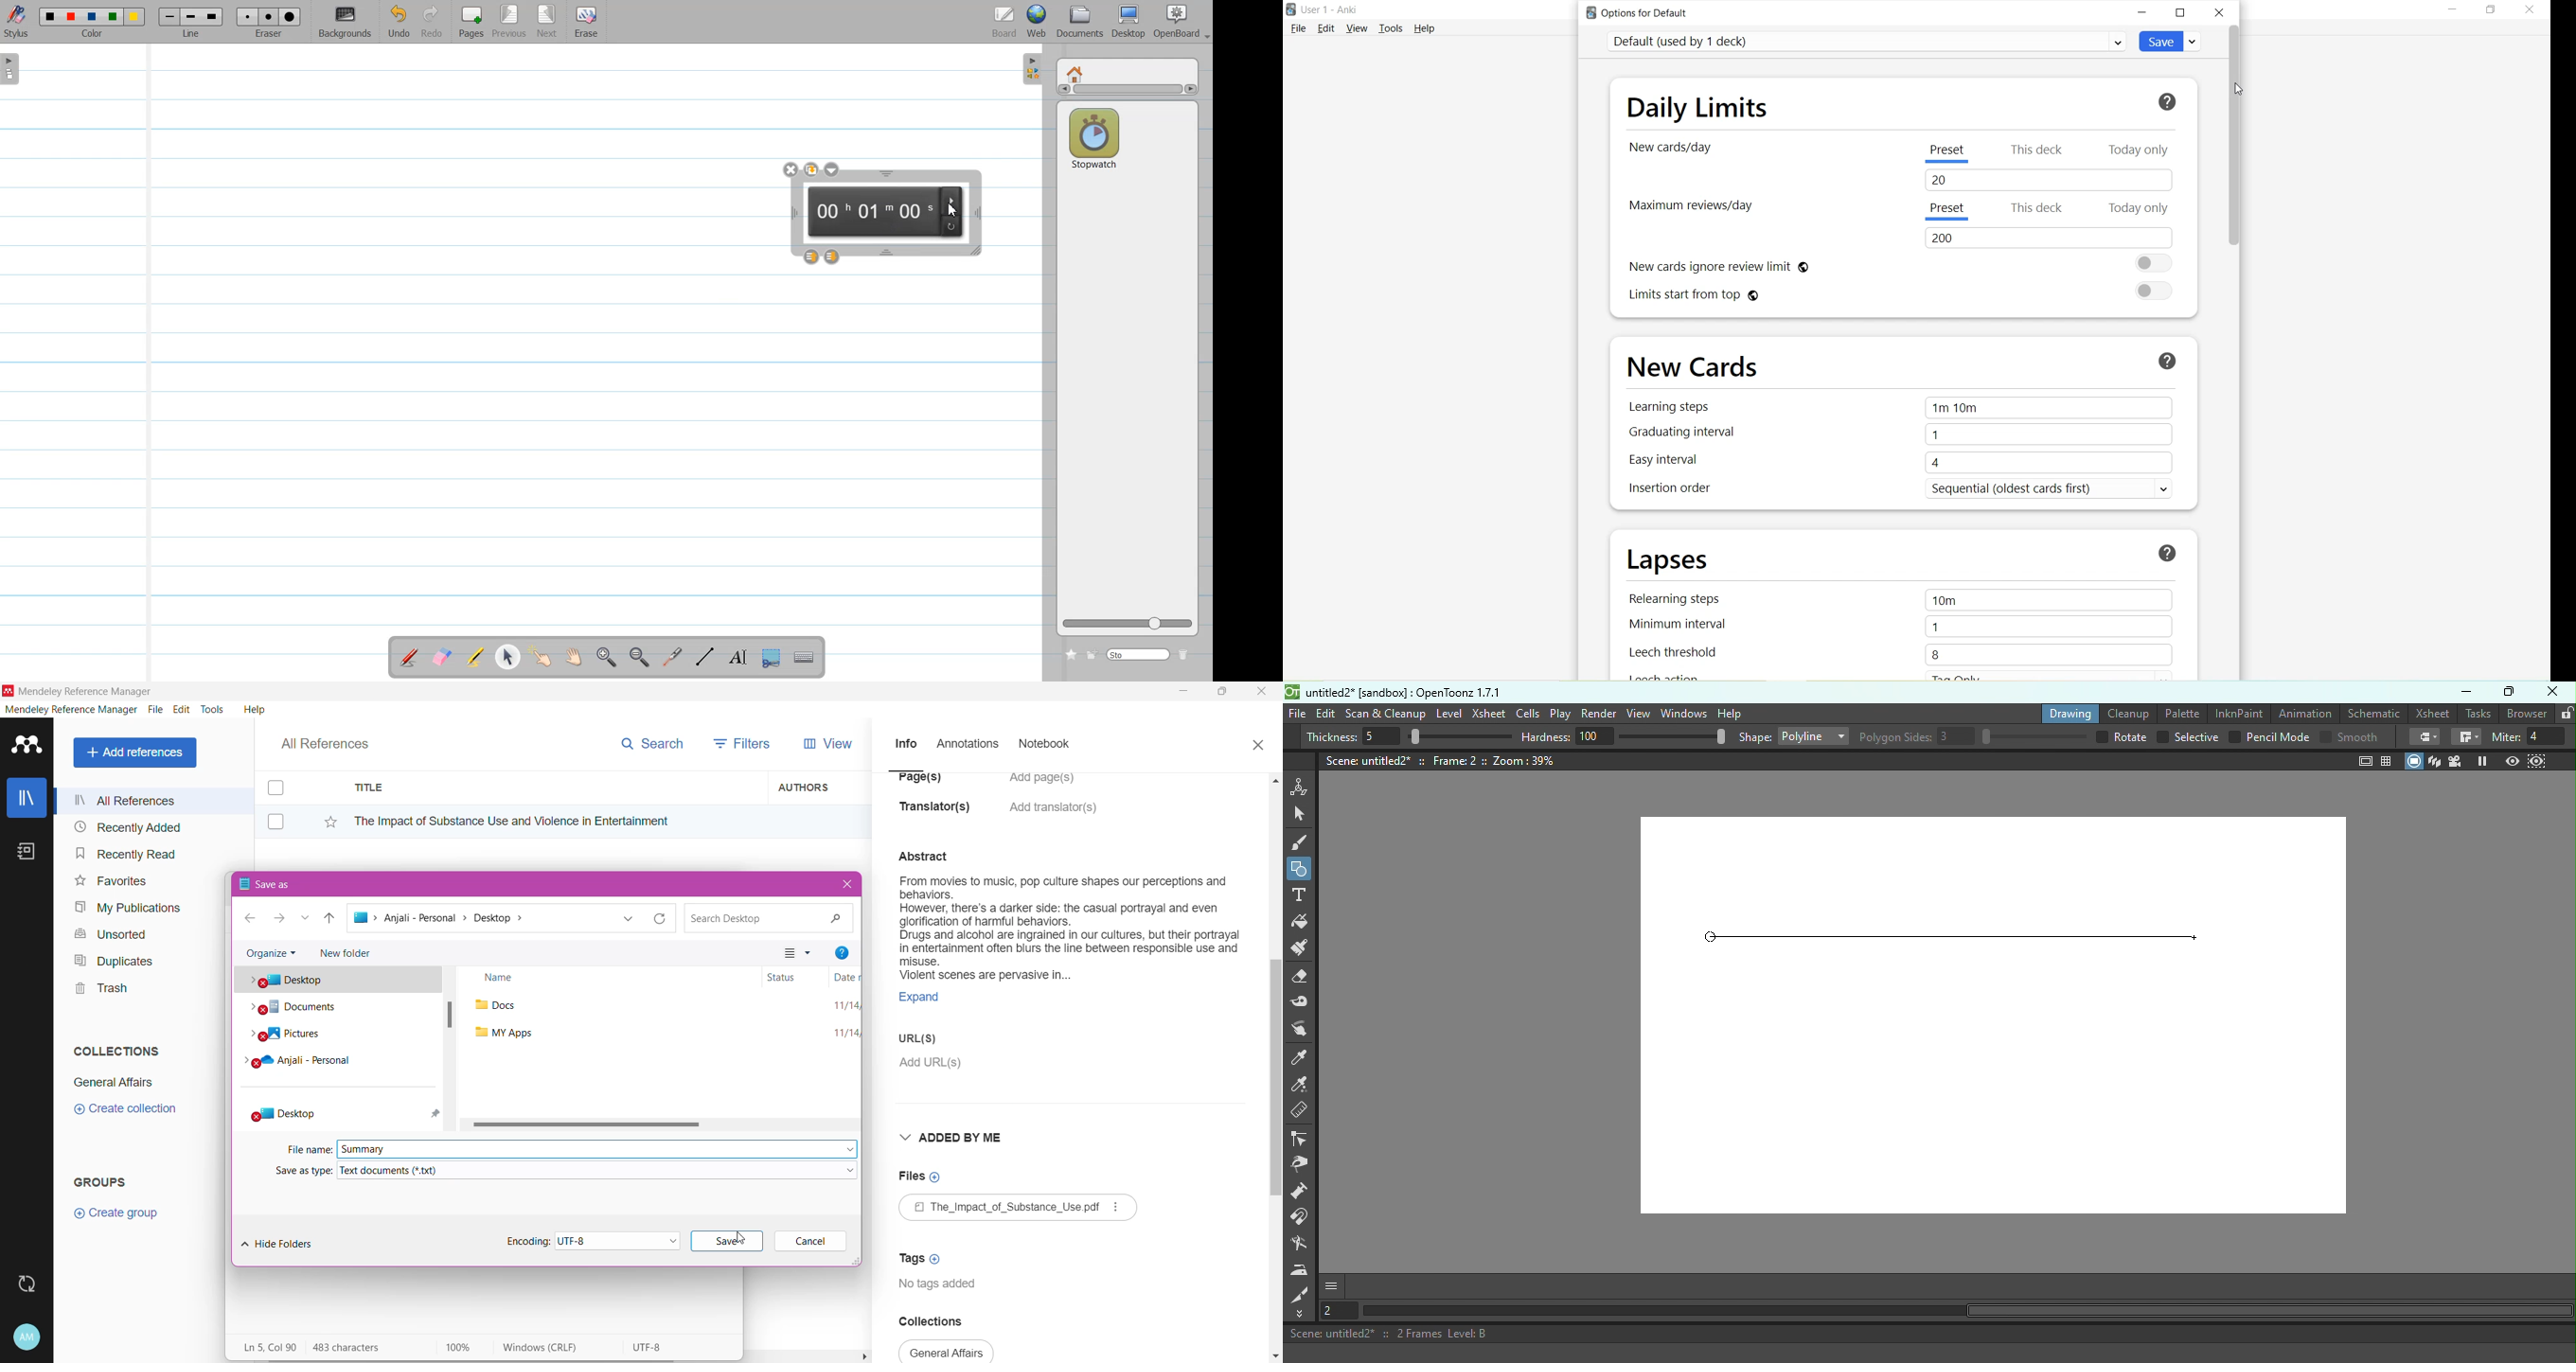  What do you see at coordinates (1055, 815) in the screenshot?
I see `Click to Add translators` at bounding box center [1055, 815].